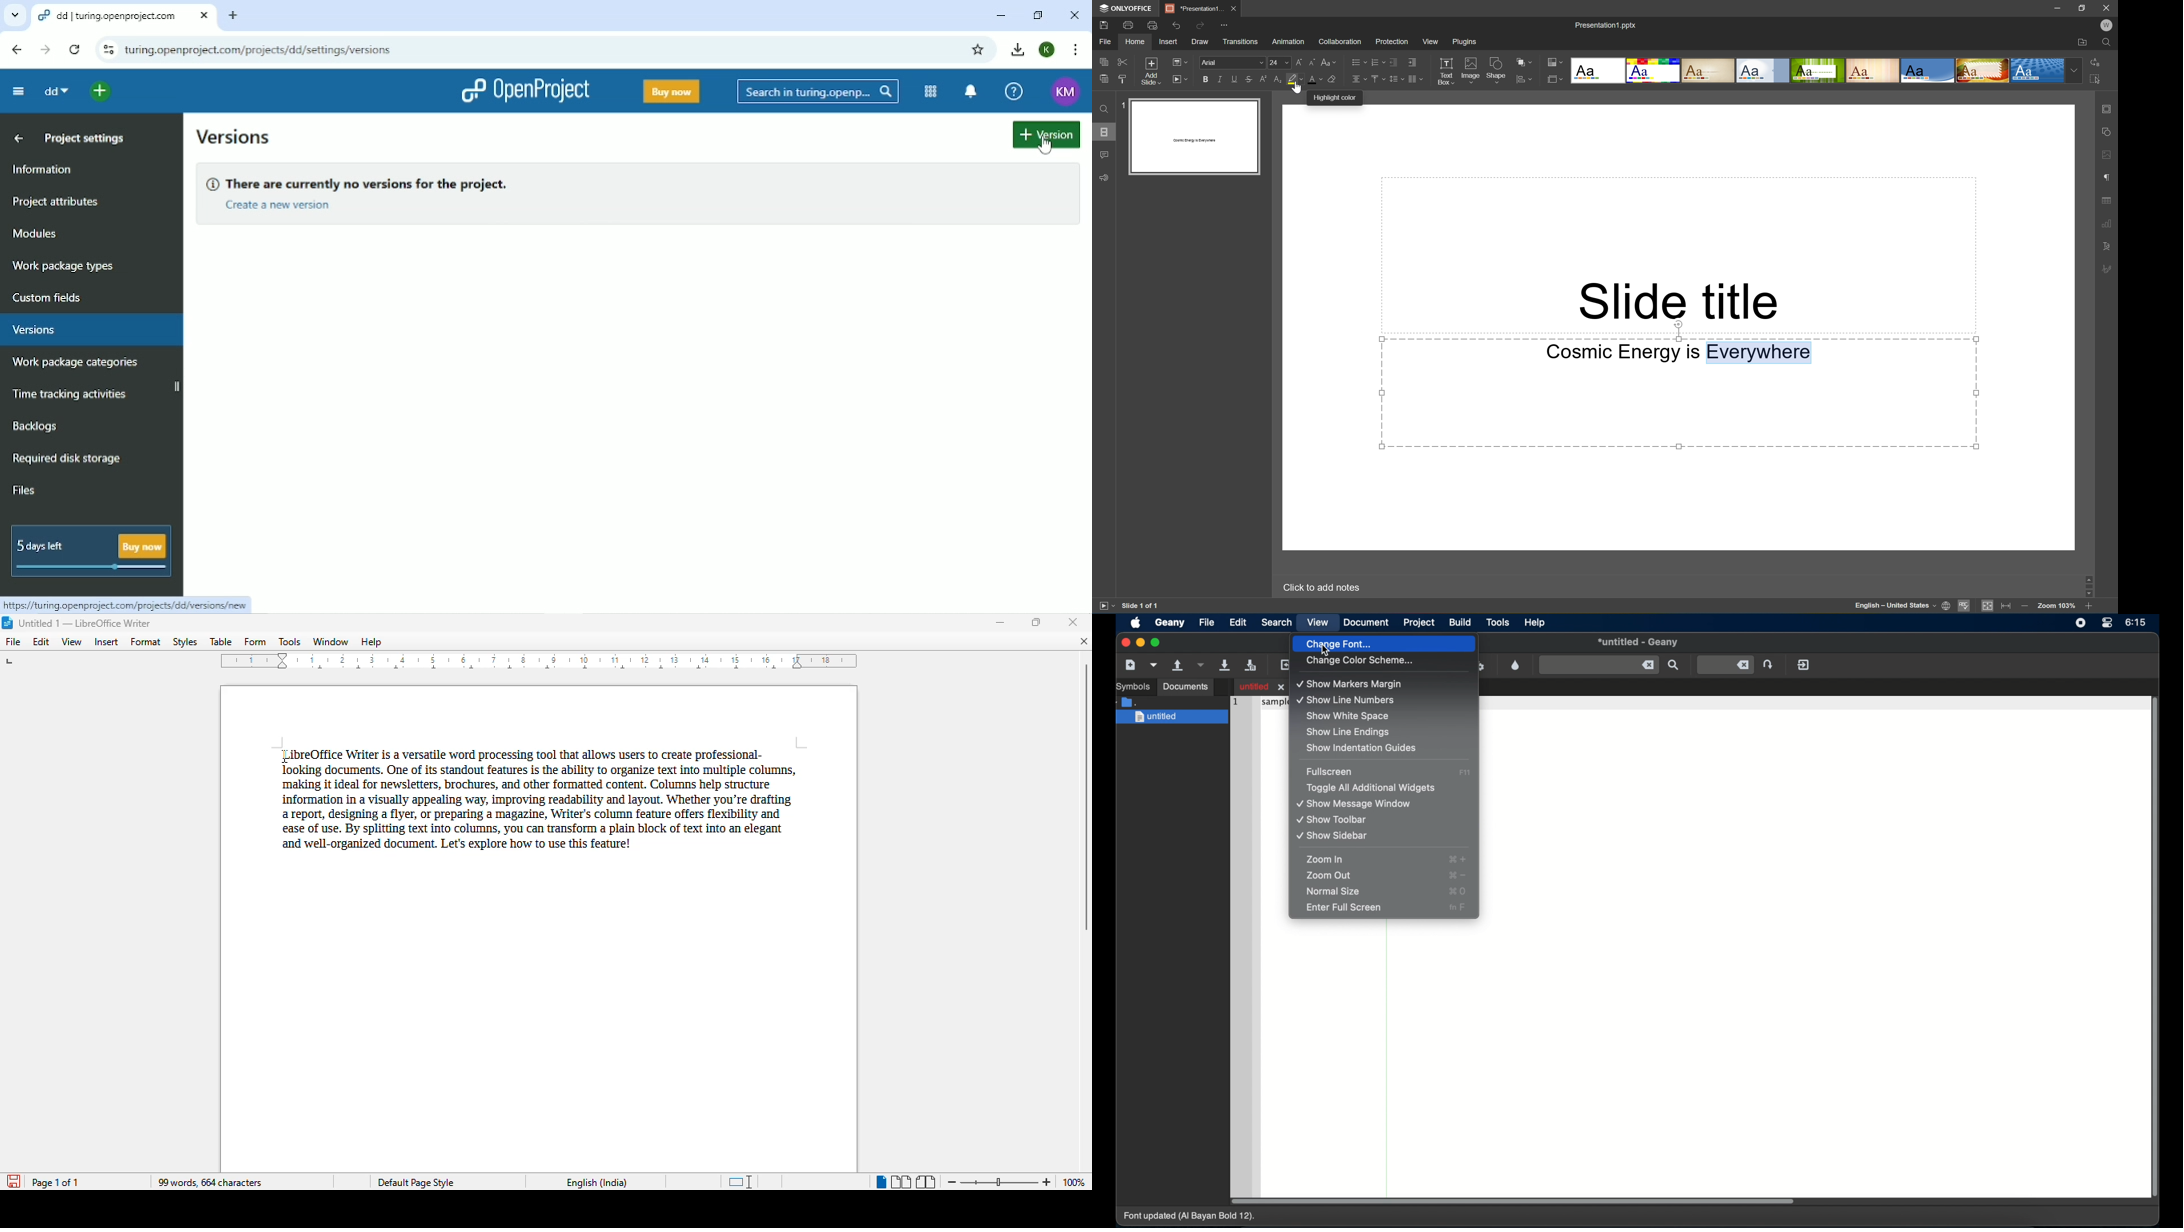 Image resolution: width=2184 pixels, height=1232 pixels. I want to click on LibreOffice Writer is a versatile word processing tool that allows users to create professional-looking documents. One of its standout features is the ability to organize text into multiple columns, making it ideal for newsletters, brochures, and other formatted content. Columns help structure information in a visually appealing way, improving readability and layout. Whether you're drafting a report, designing a flyer, or preparing a magazine, Writer's column feature offers flexibility and ease of use. By splitting text into columns, you can transform a plain block of text into an elegant and well-organized document. Let's explore how to use this feature!, so click(540, 803).